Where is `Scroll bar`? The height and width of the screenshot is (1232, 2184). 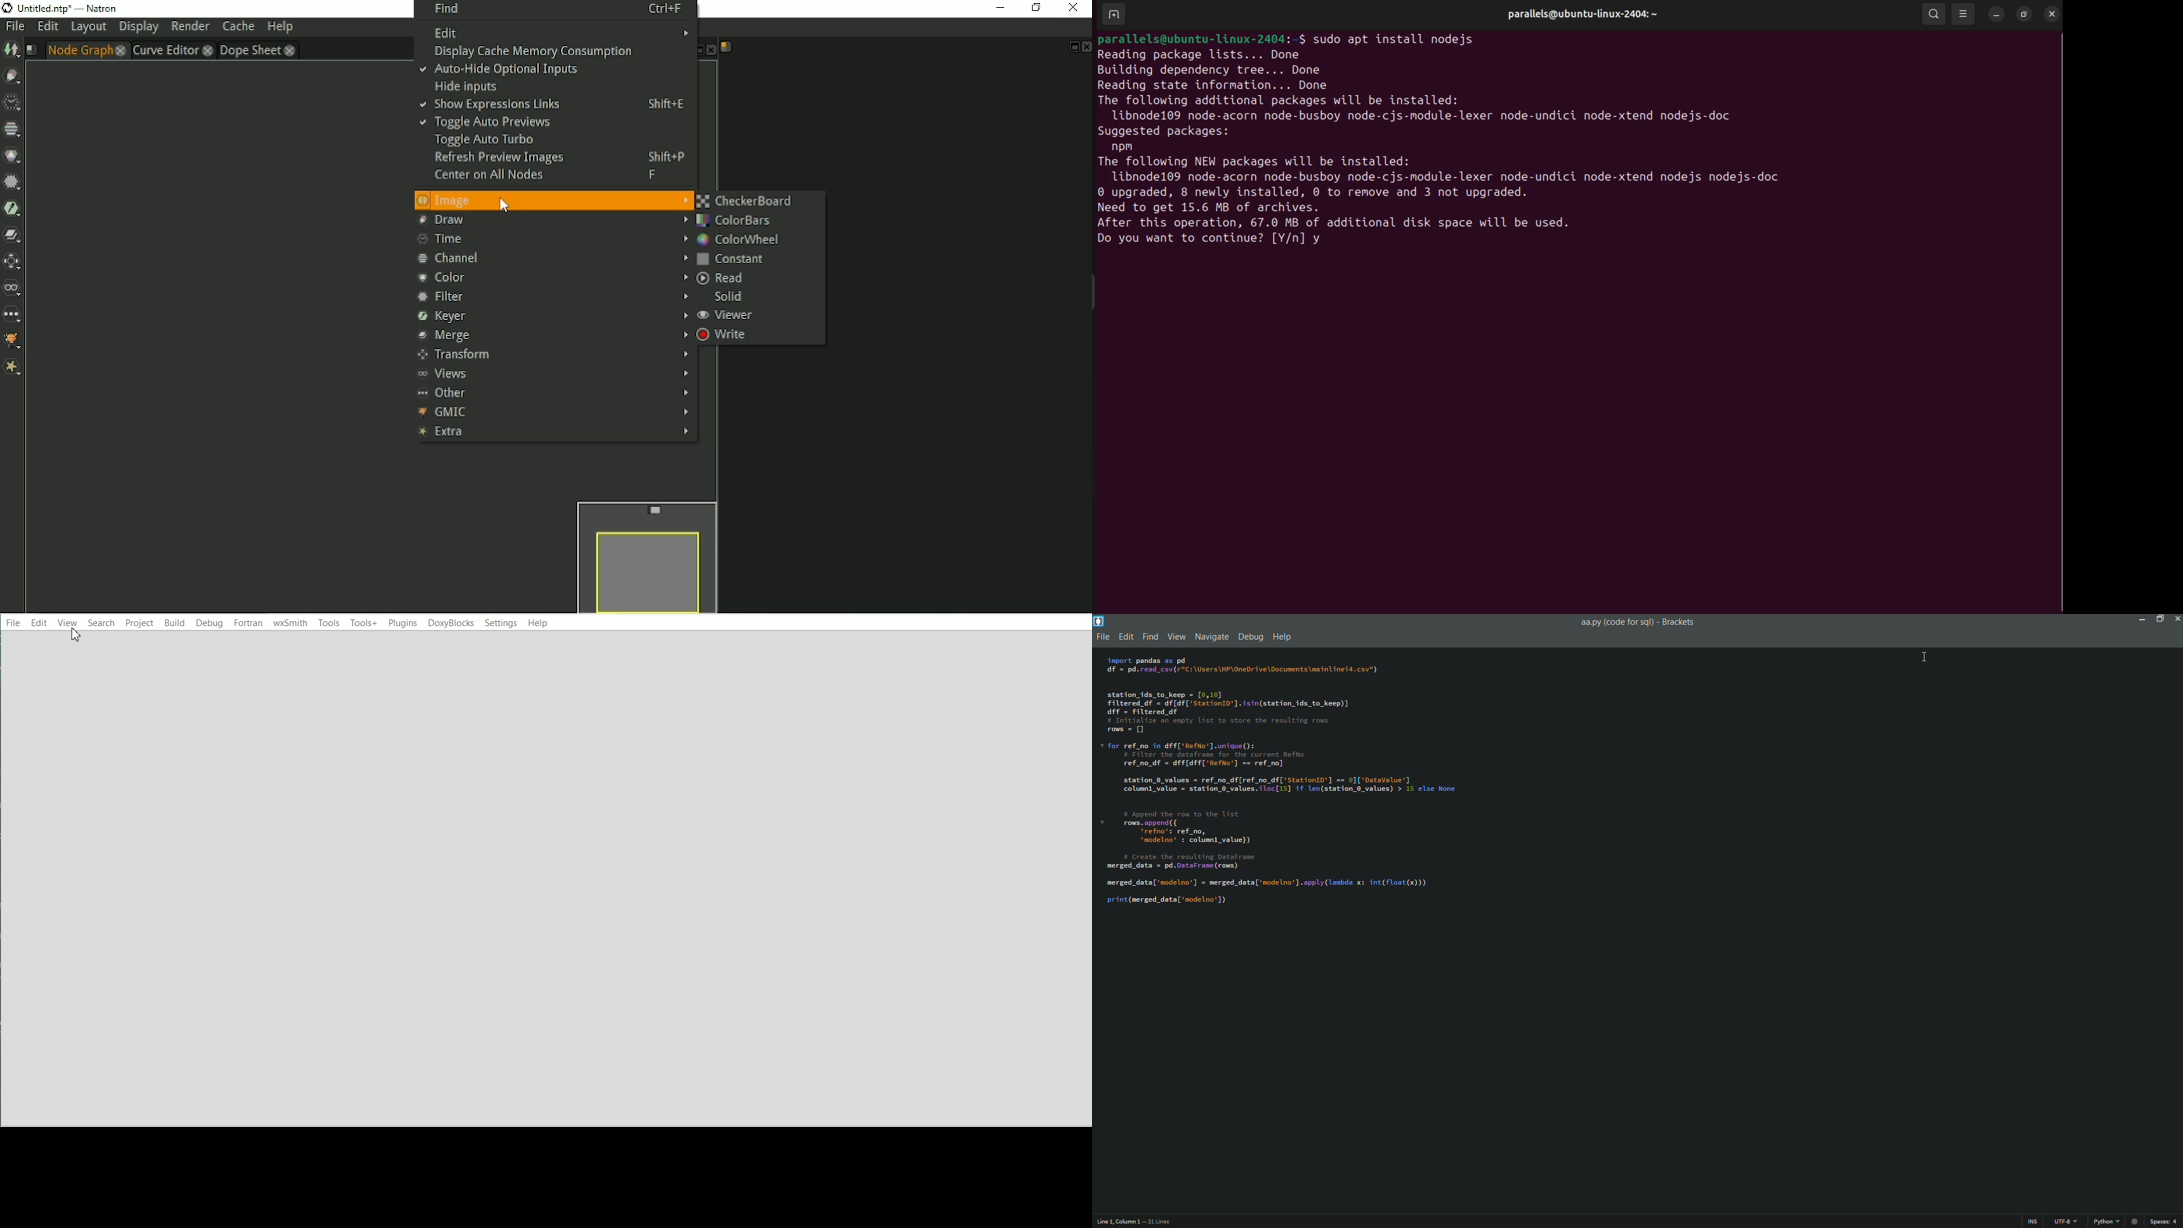 Scroll bar is located at coordinates (2057, 315).